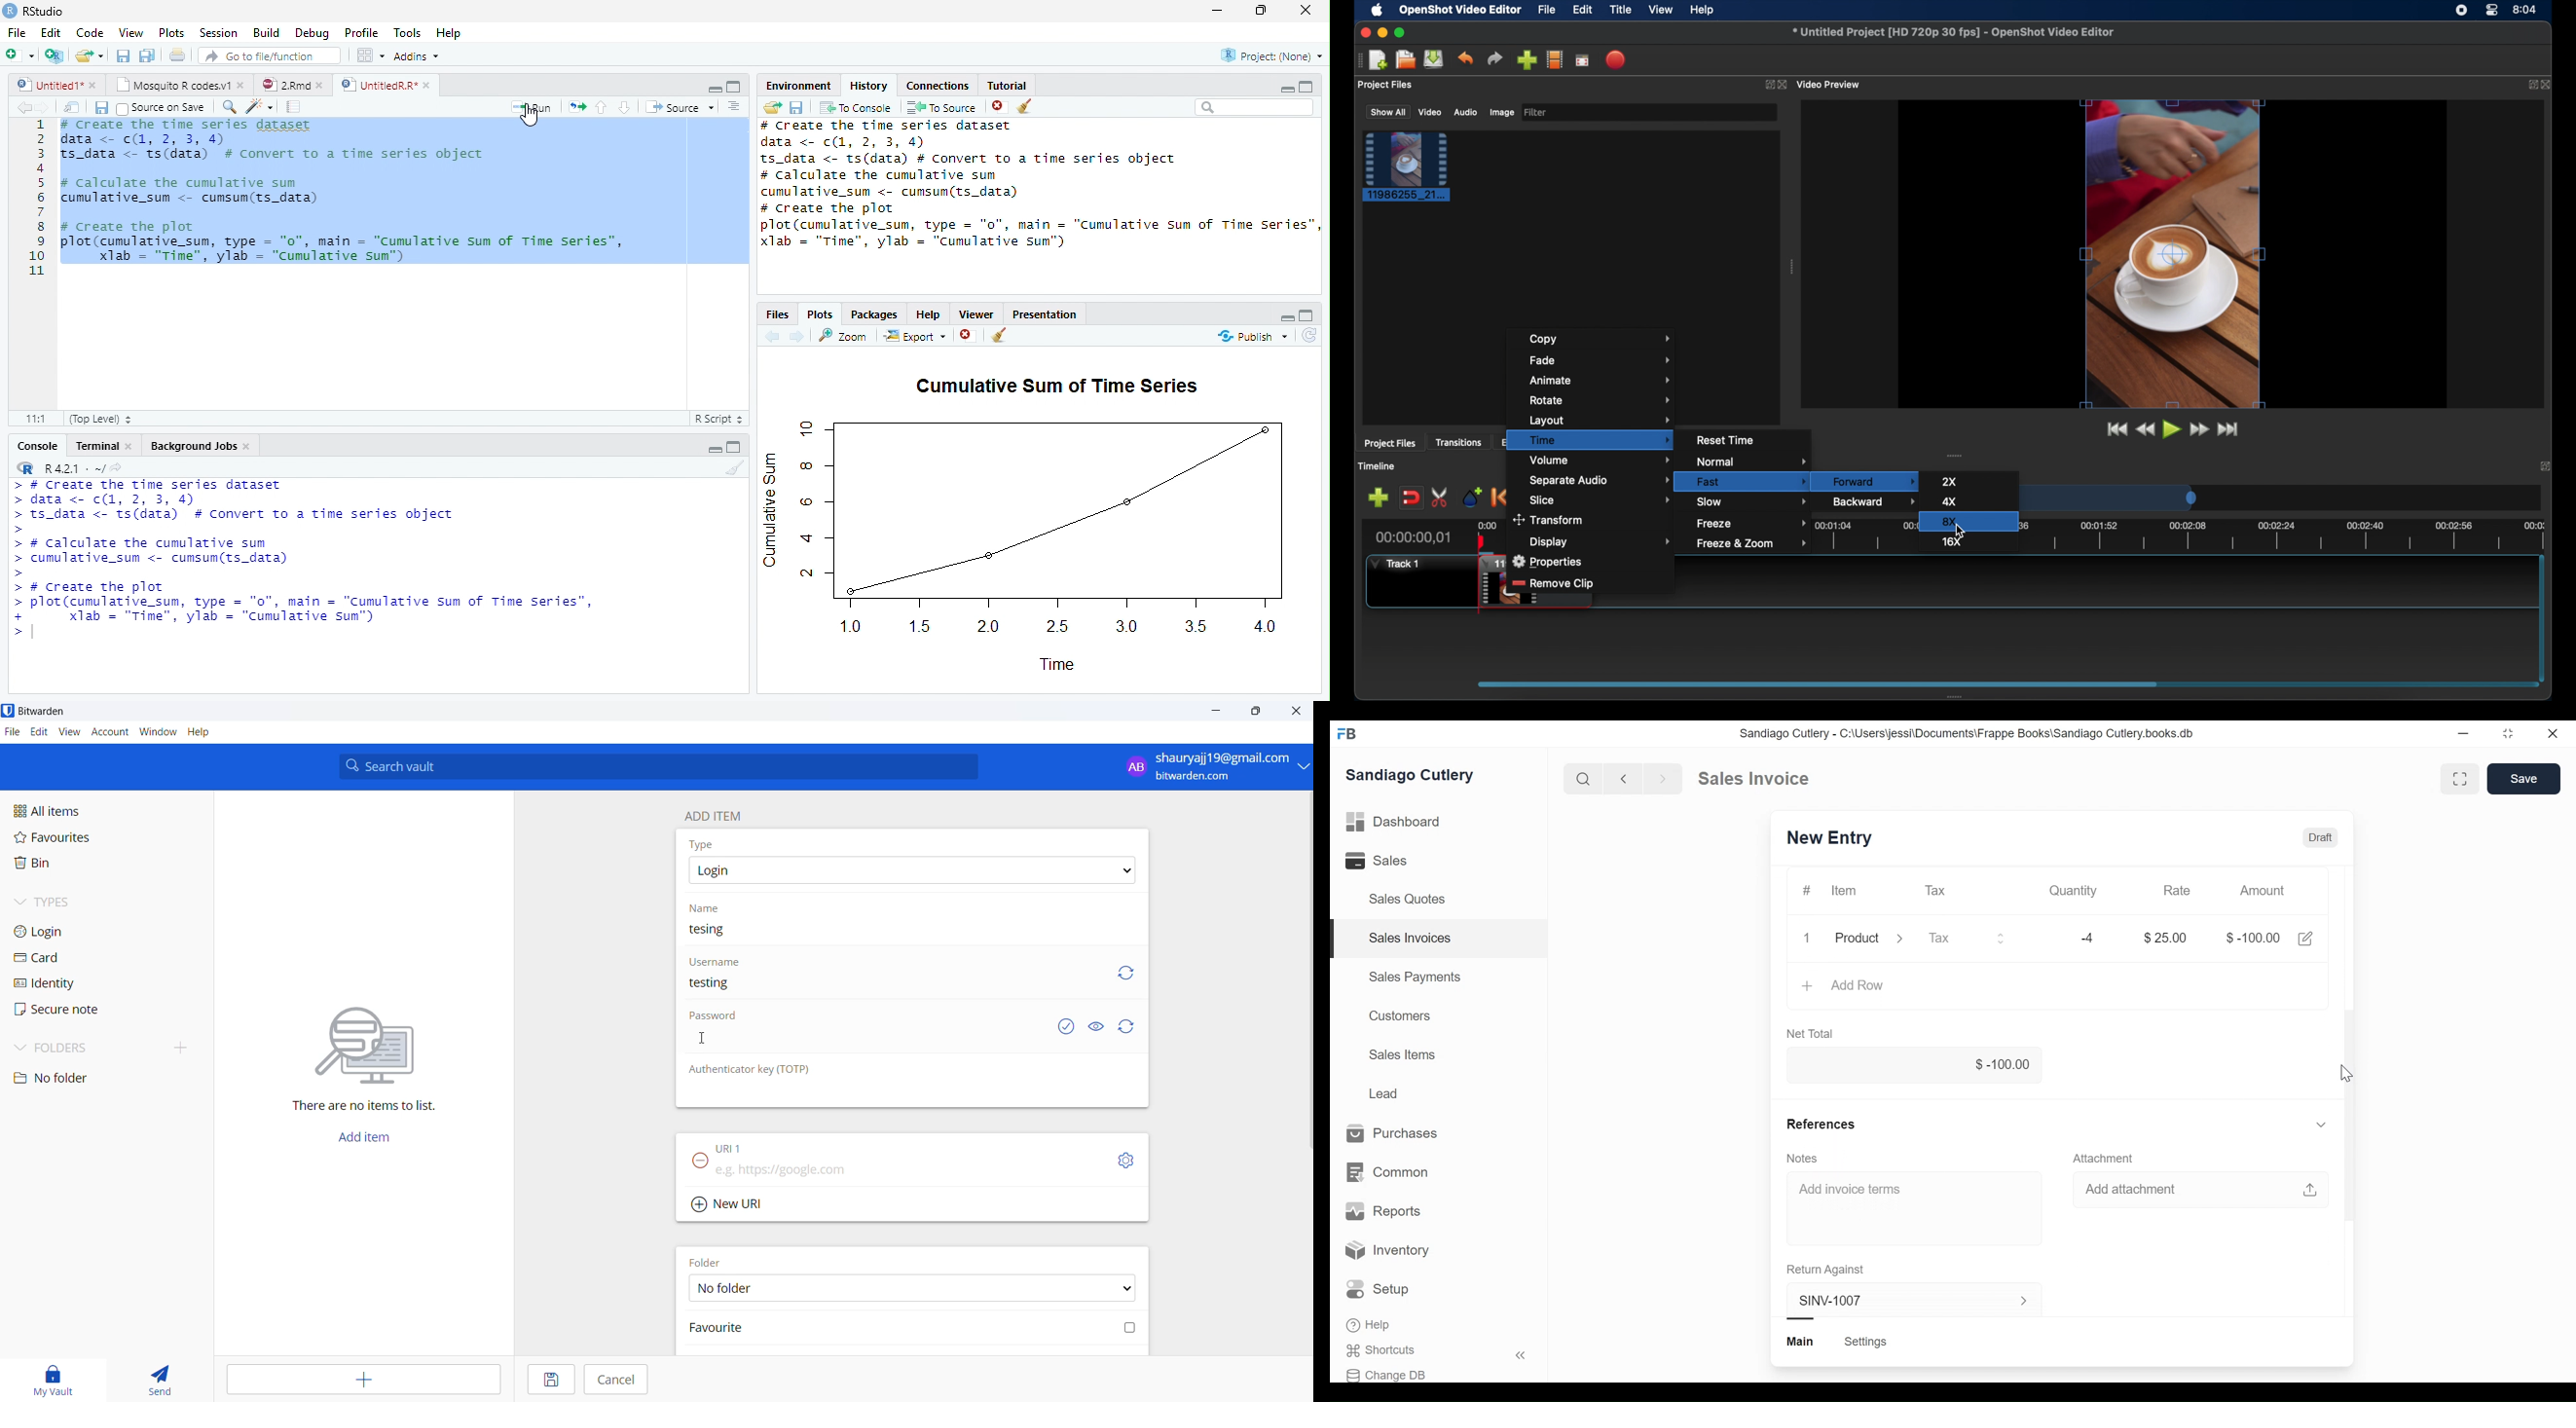  I want to click on Window, so click(158, 735).